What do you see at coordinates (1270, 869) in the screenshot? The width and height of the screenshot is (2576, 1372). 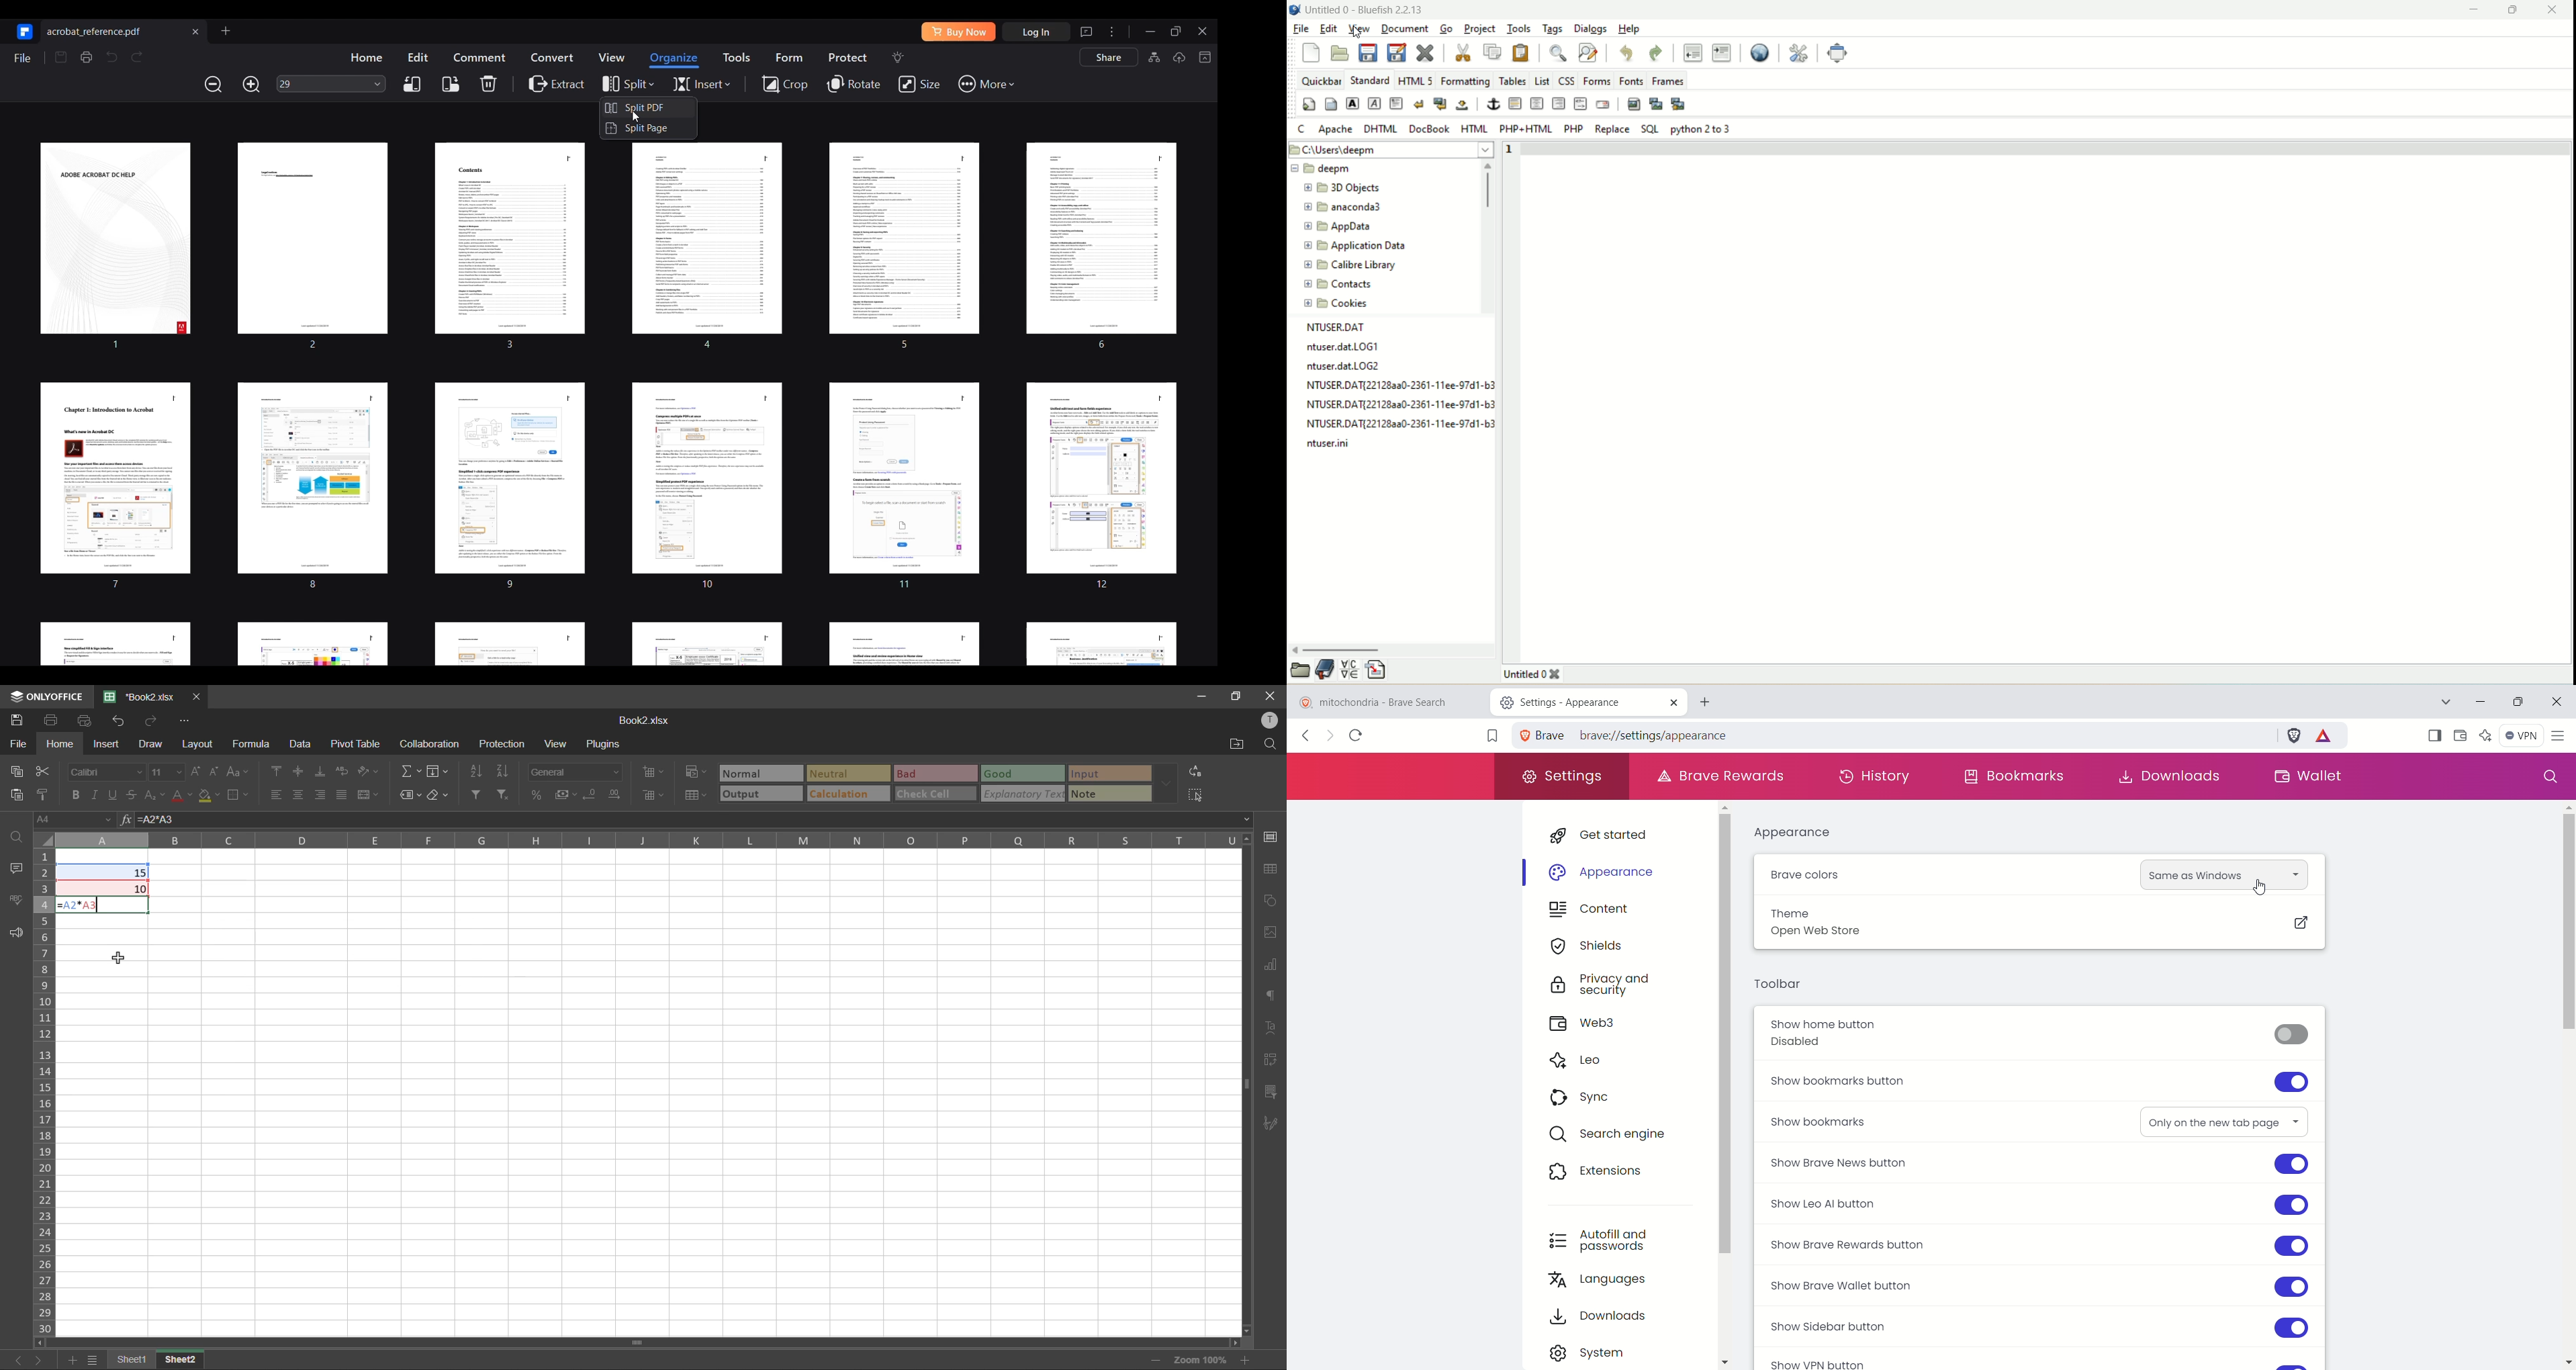 I see `table` at bounding box center [1270, 869].